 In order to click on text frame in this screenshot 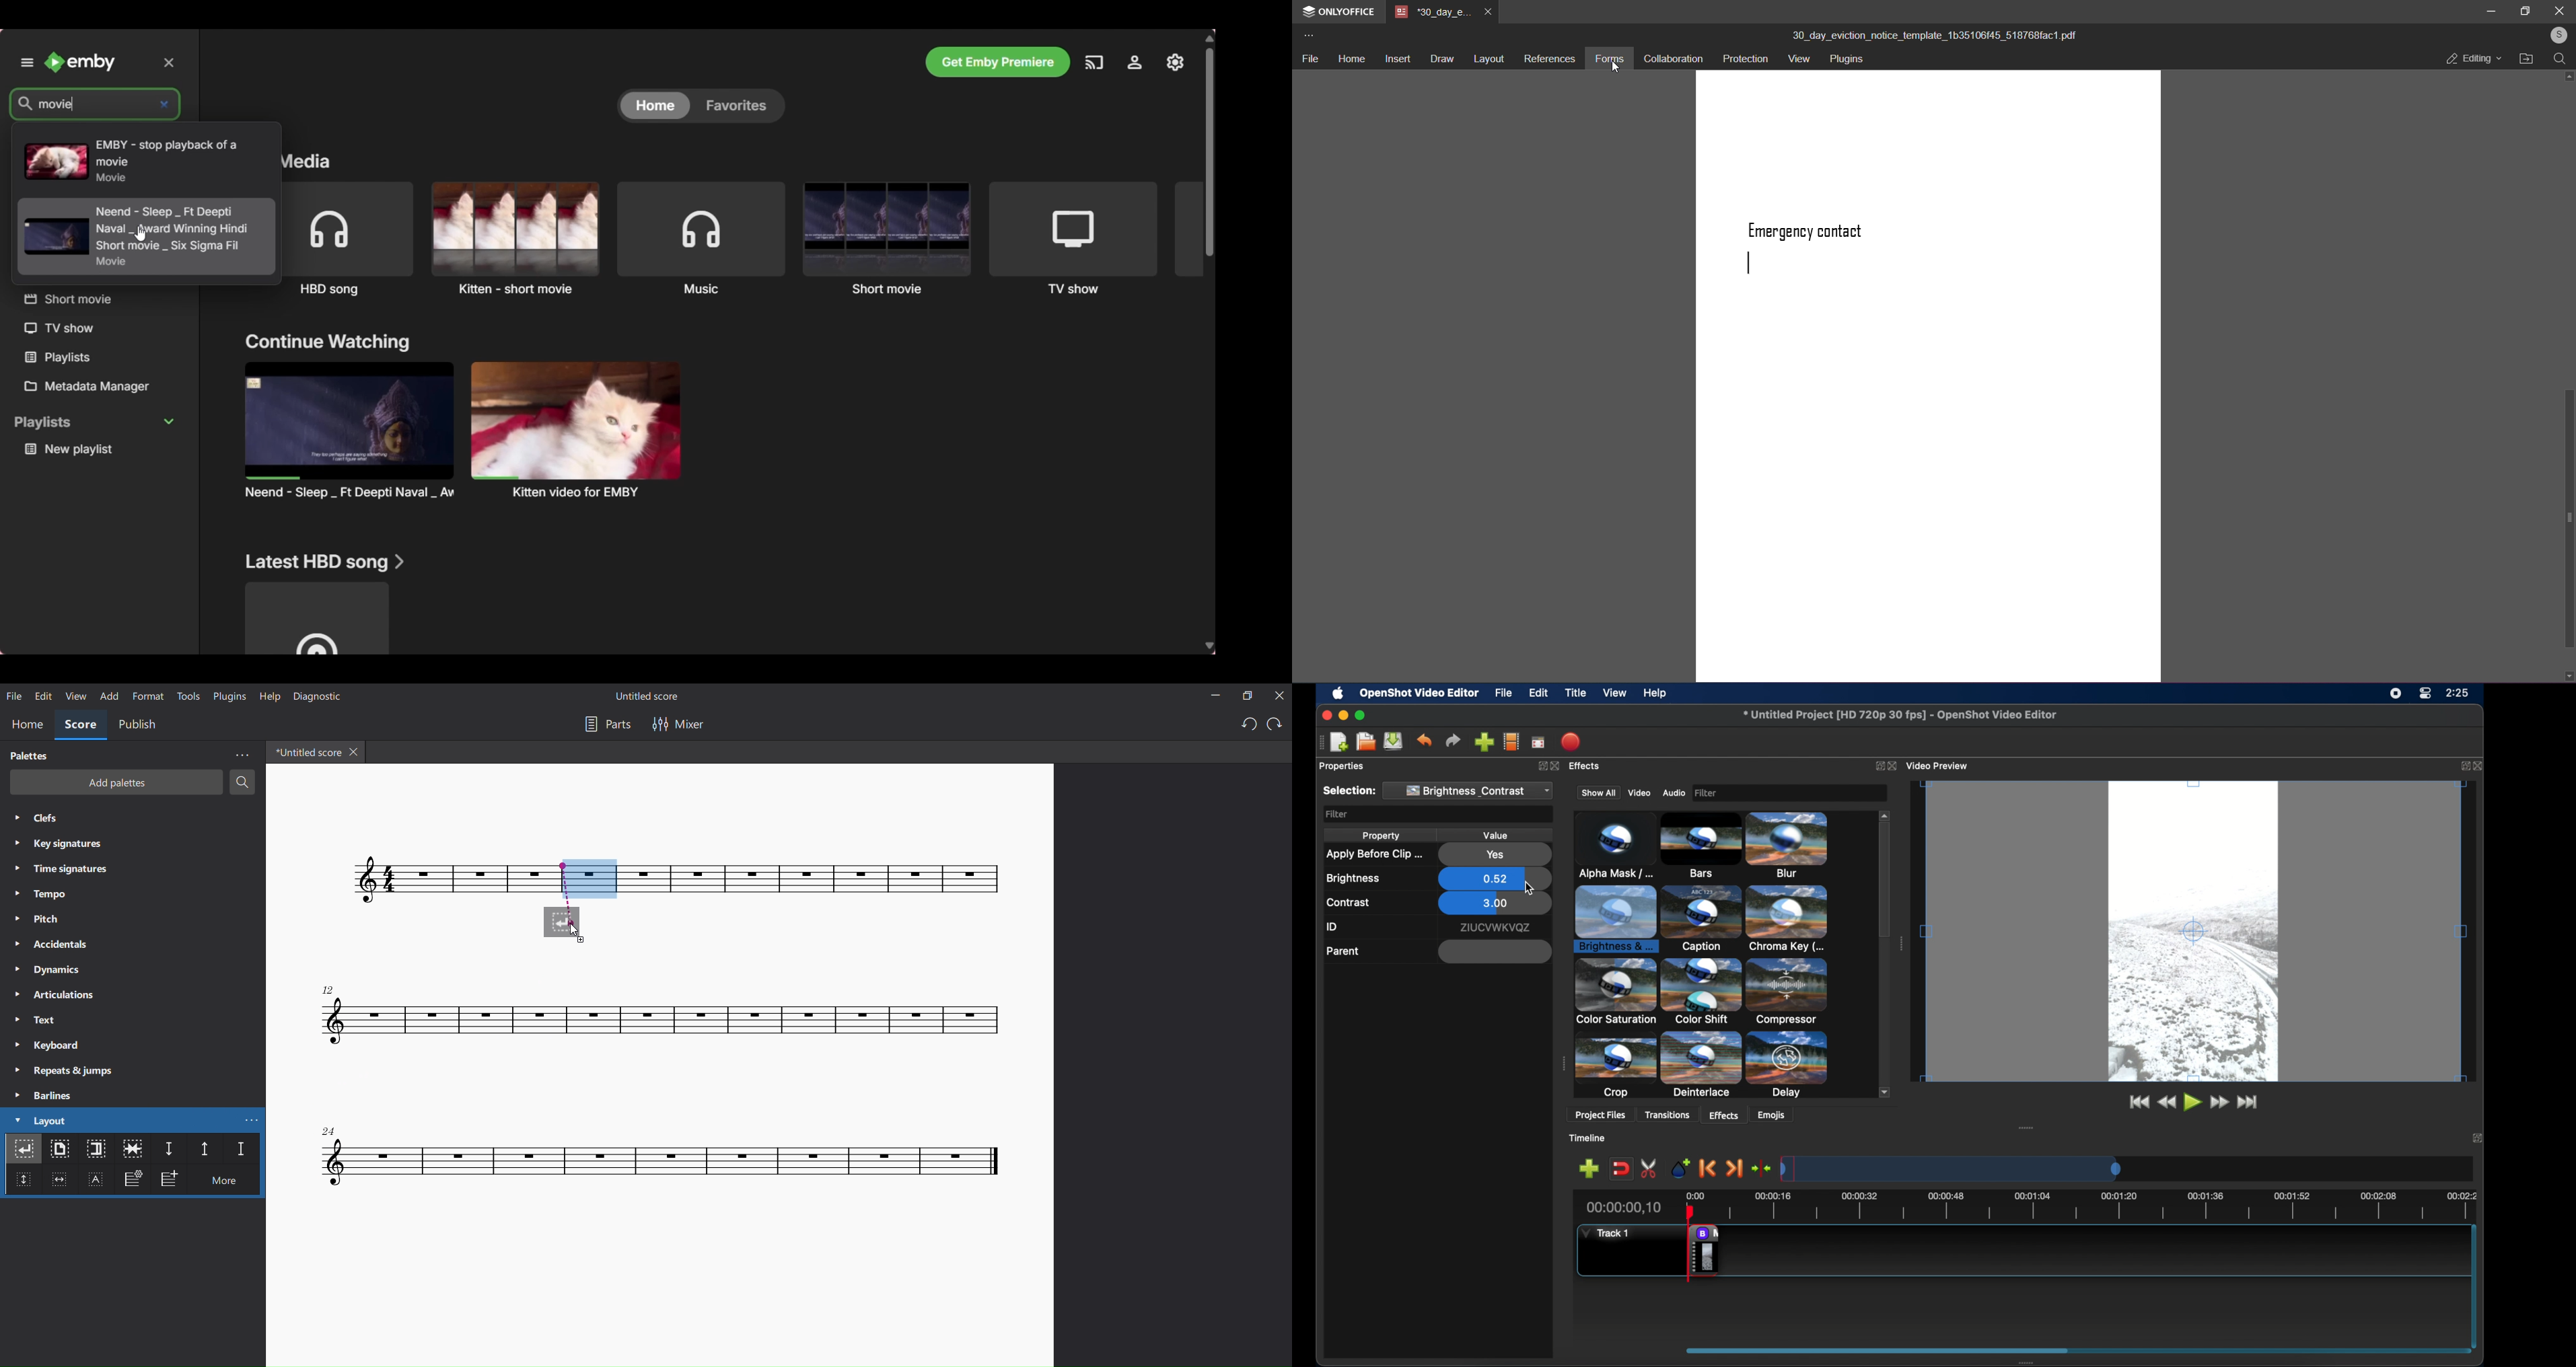, I will do `click(98, 1181)`.